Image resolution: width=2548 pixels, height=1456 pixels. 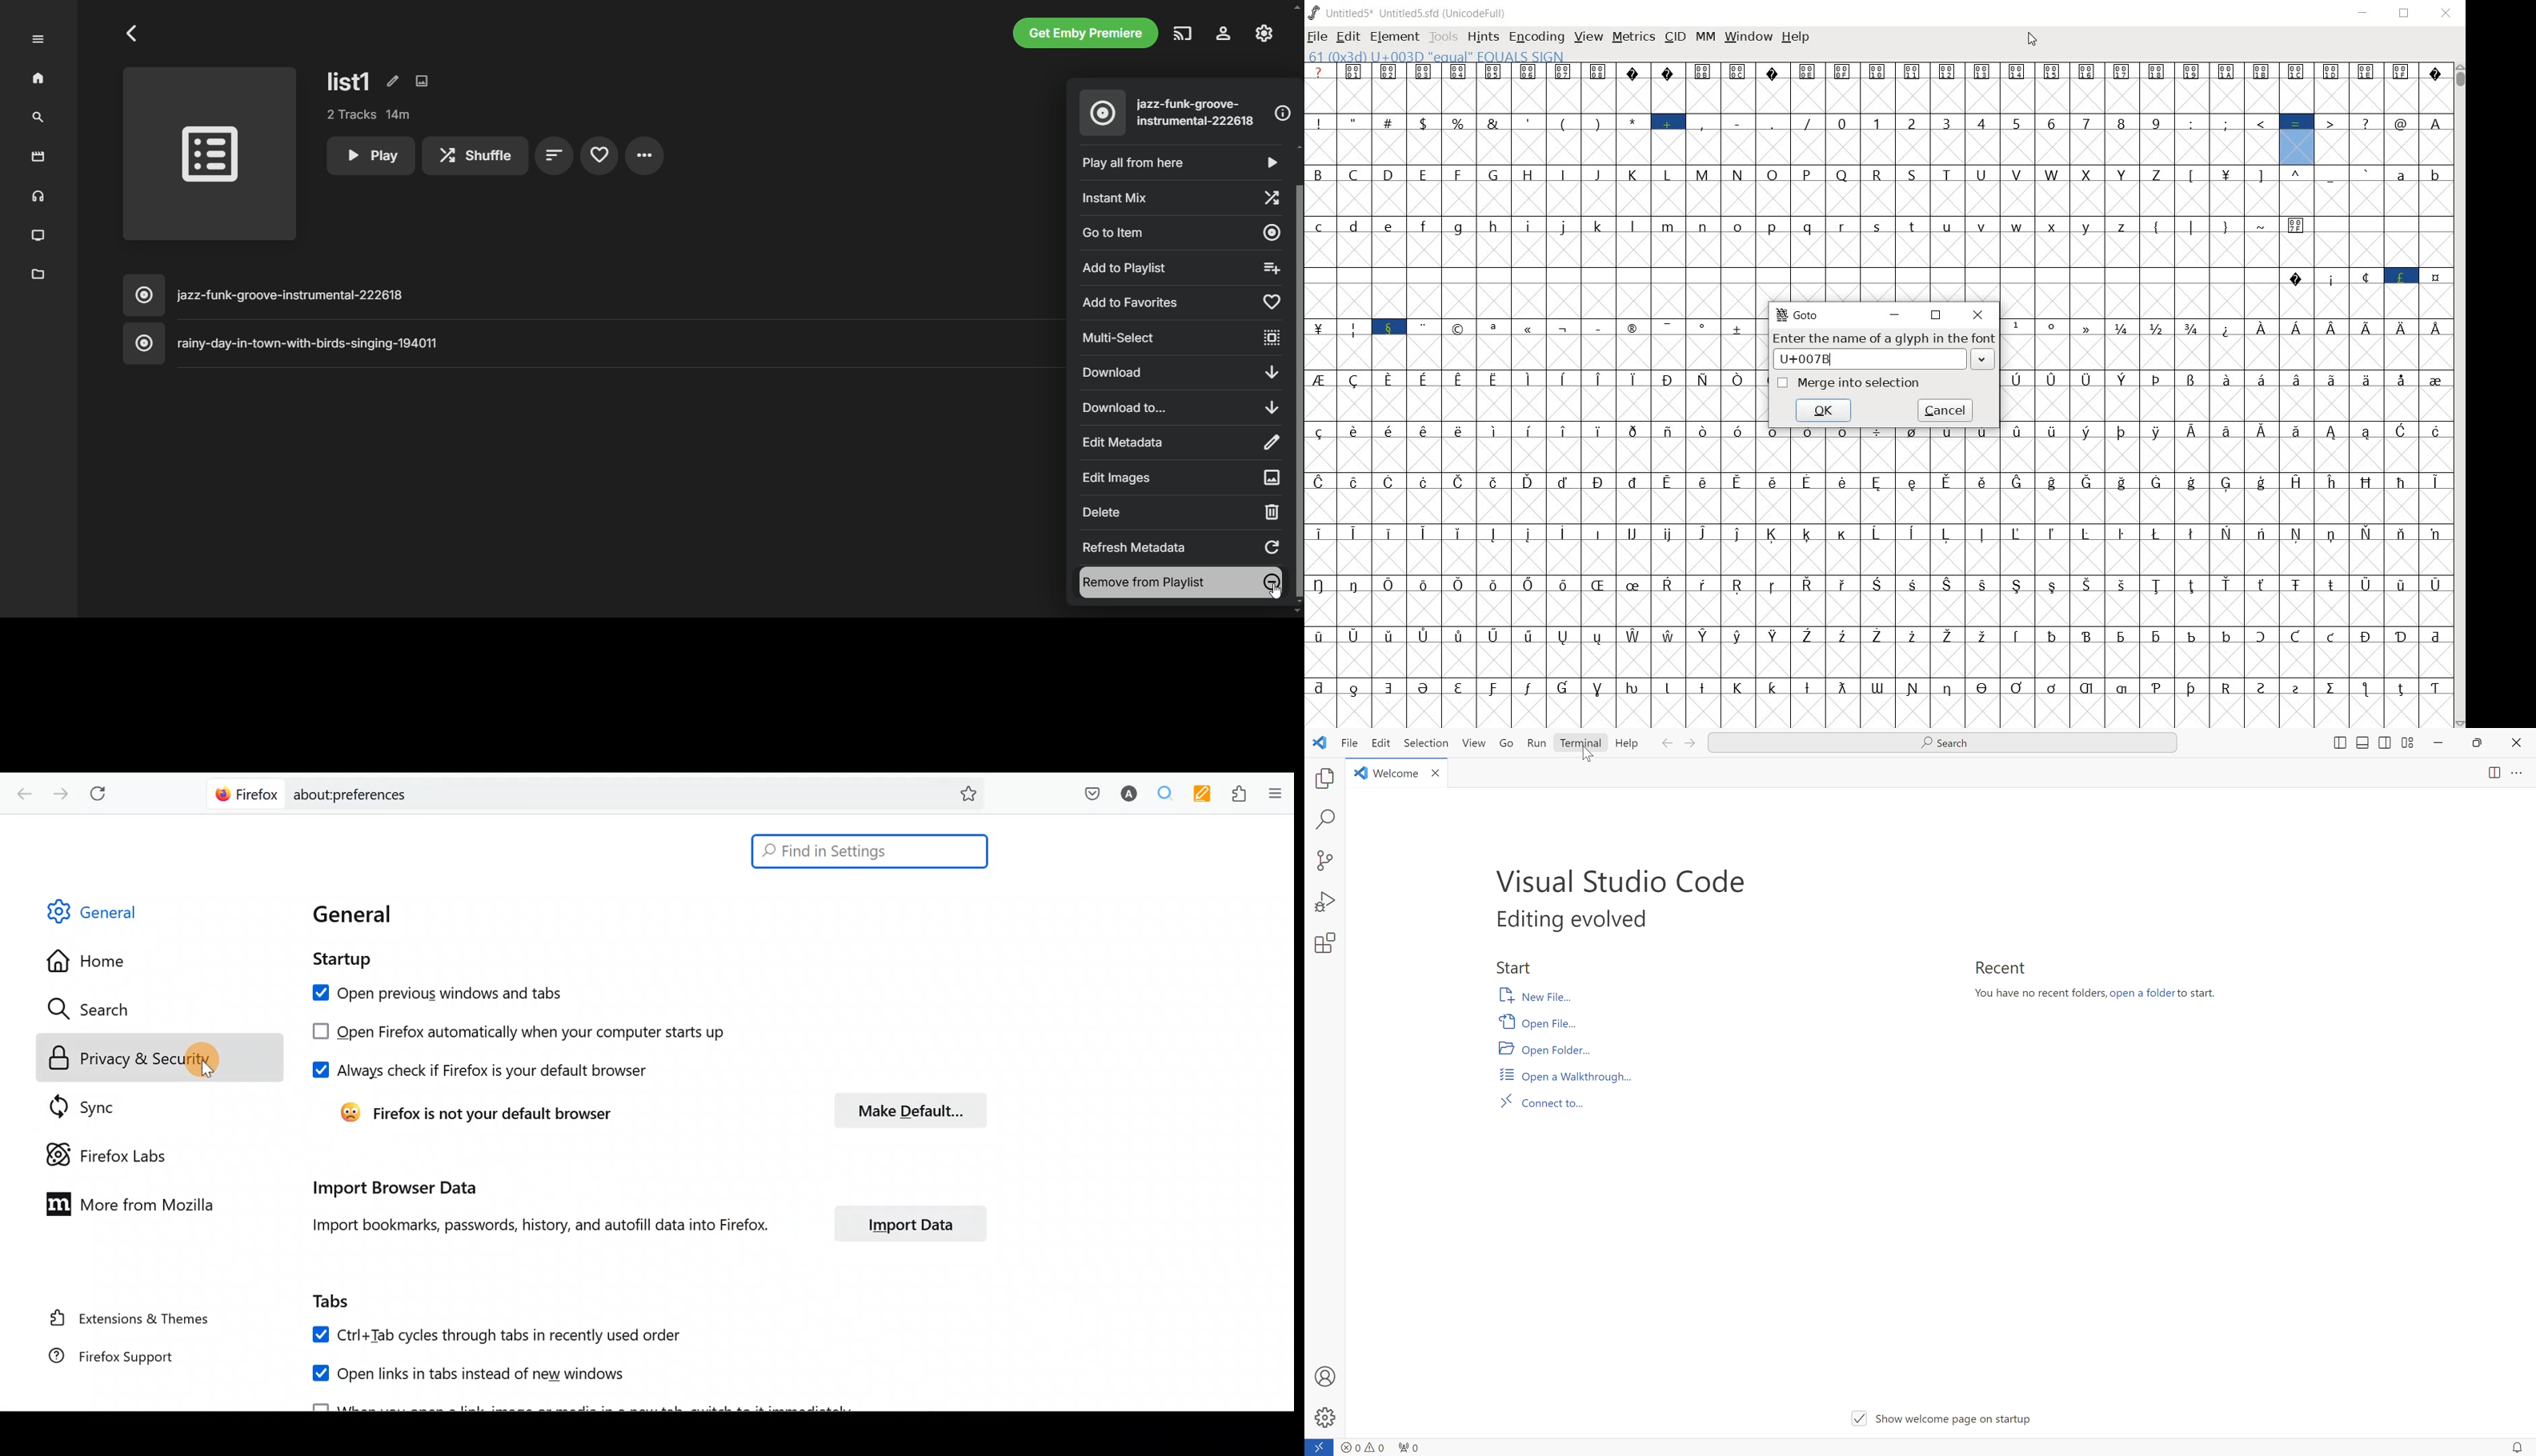 What do you see at coordinates (2033, 39) in the screenshot?
I see `cursor` at bounding box center [2033, 39].